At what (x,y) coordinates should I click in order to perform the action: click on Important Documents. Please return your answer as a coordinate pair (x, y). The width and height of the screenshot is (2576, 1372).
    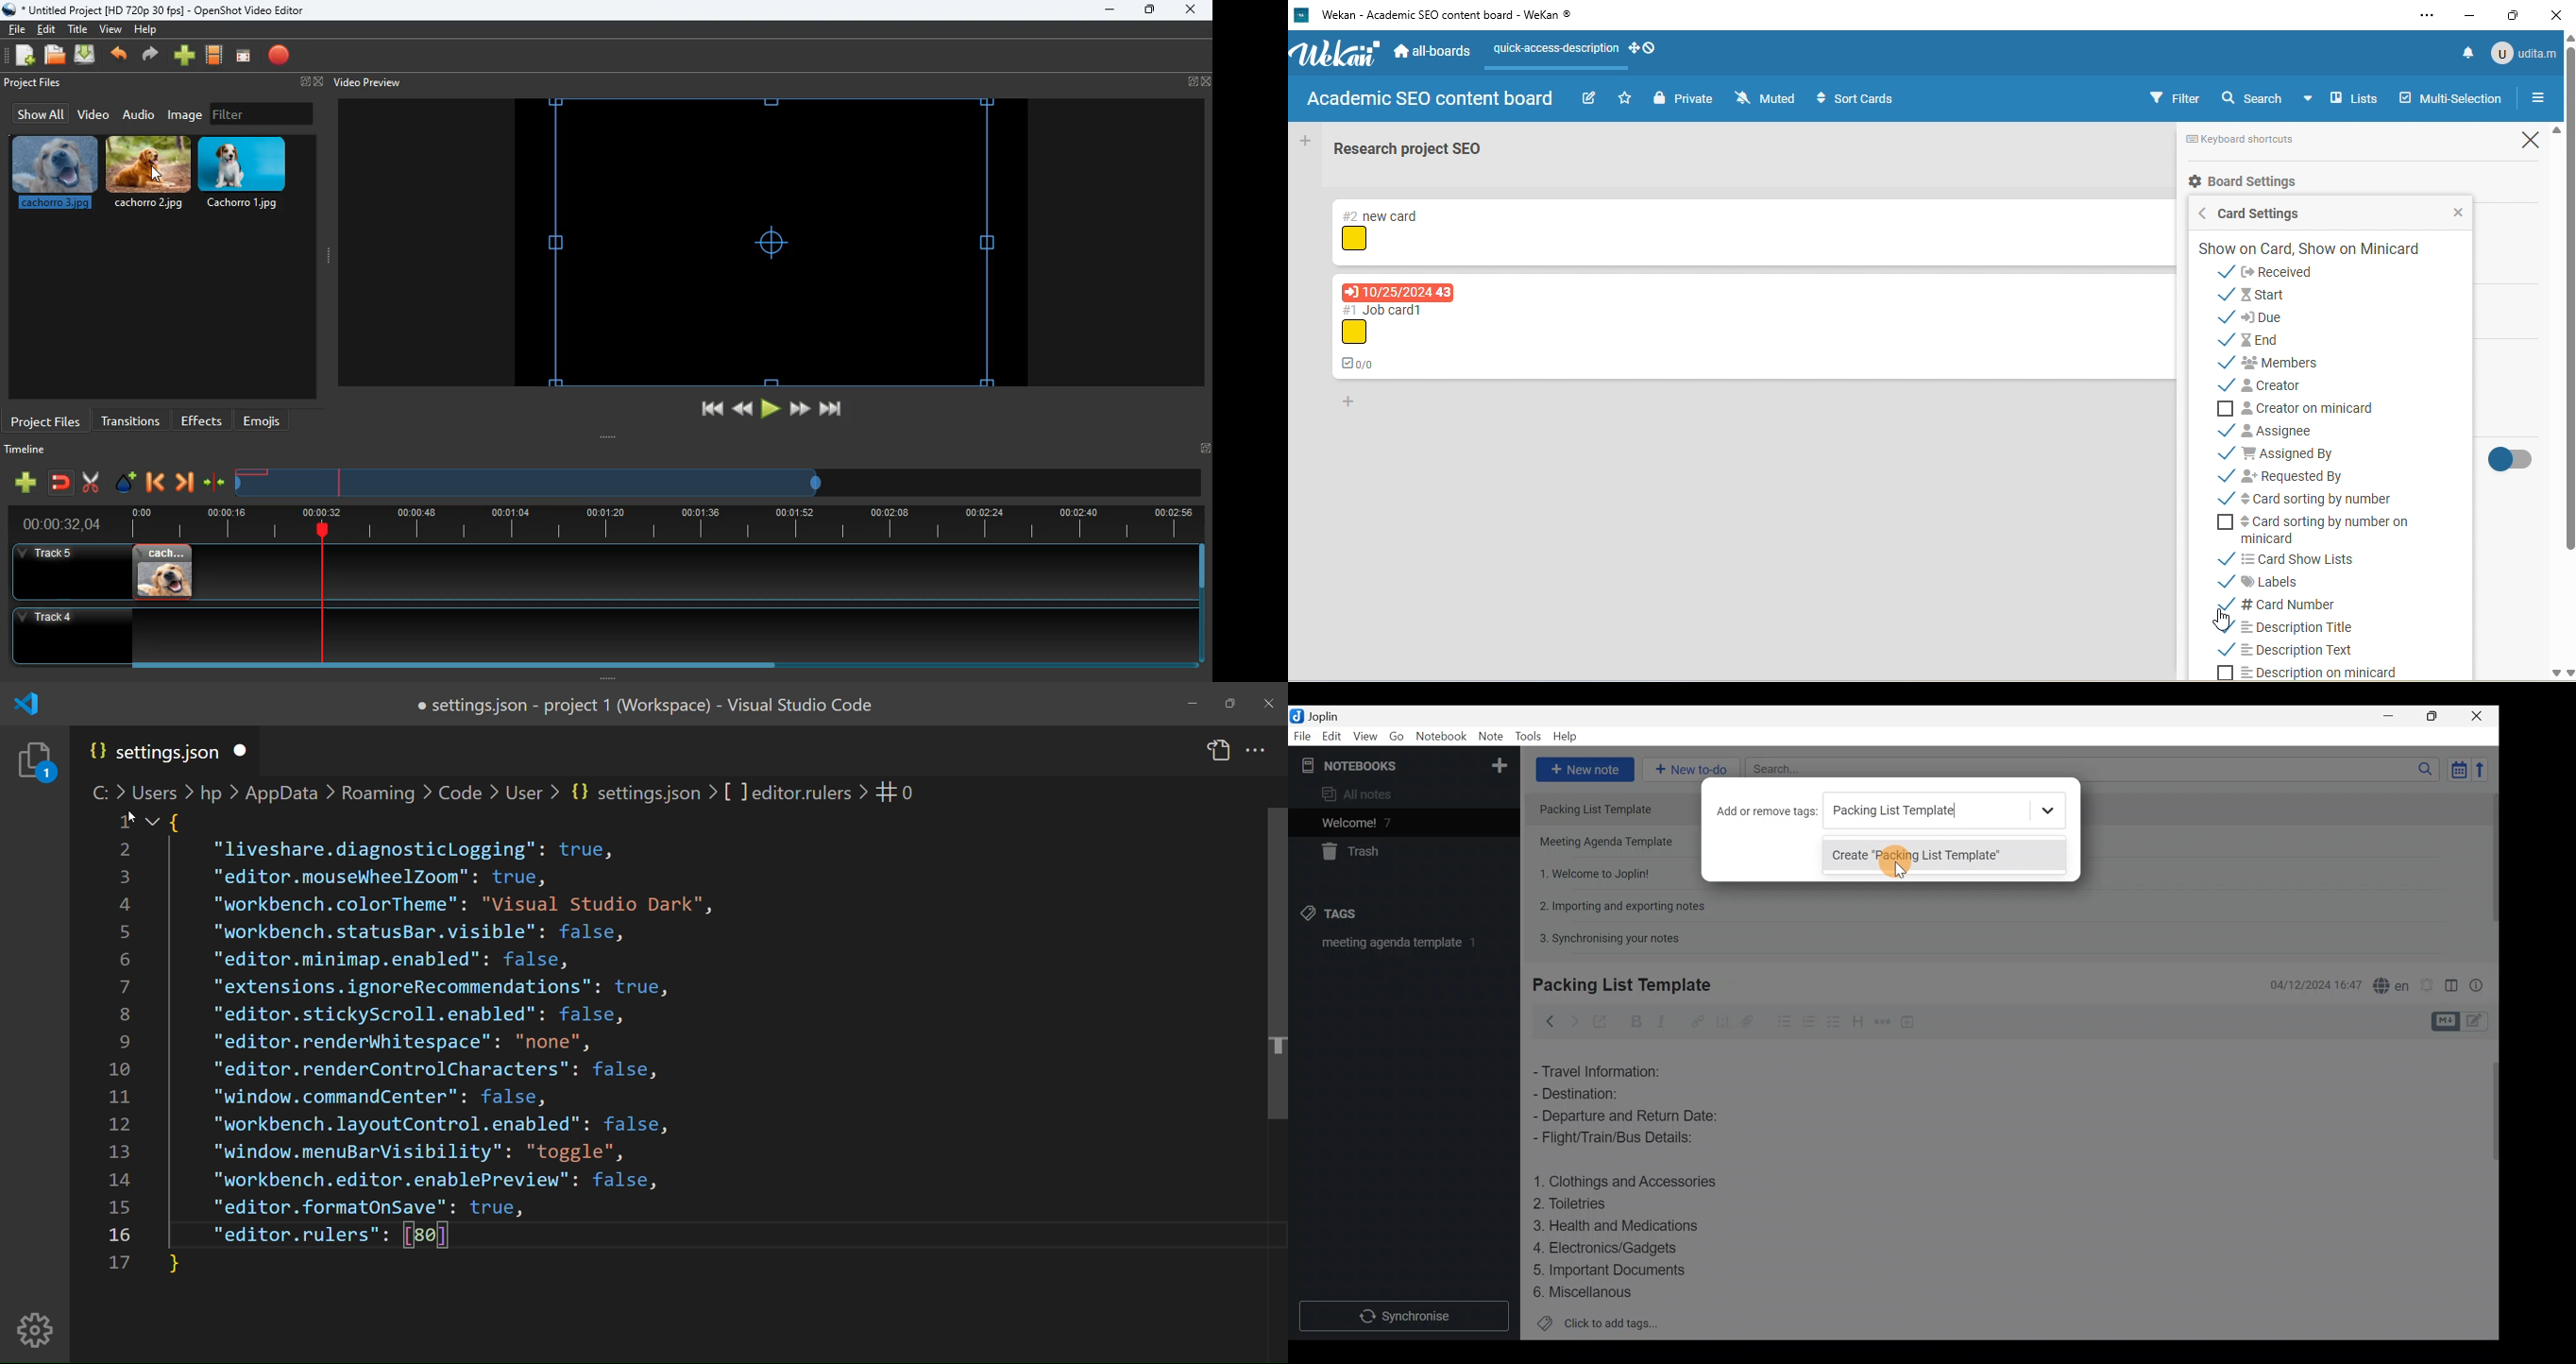
    Looking at the image, I should click on (1612, 1269).